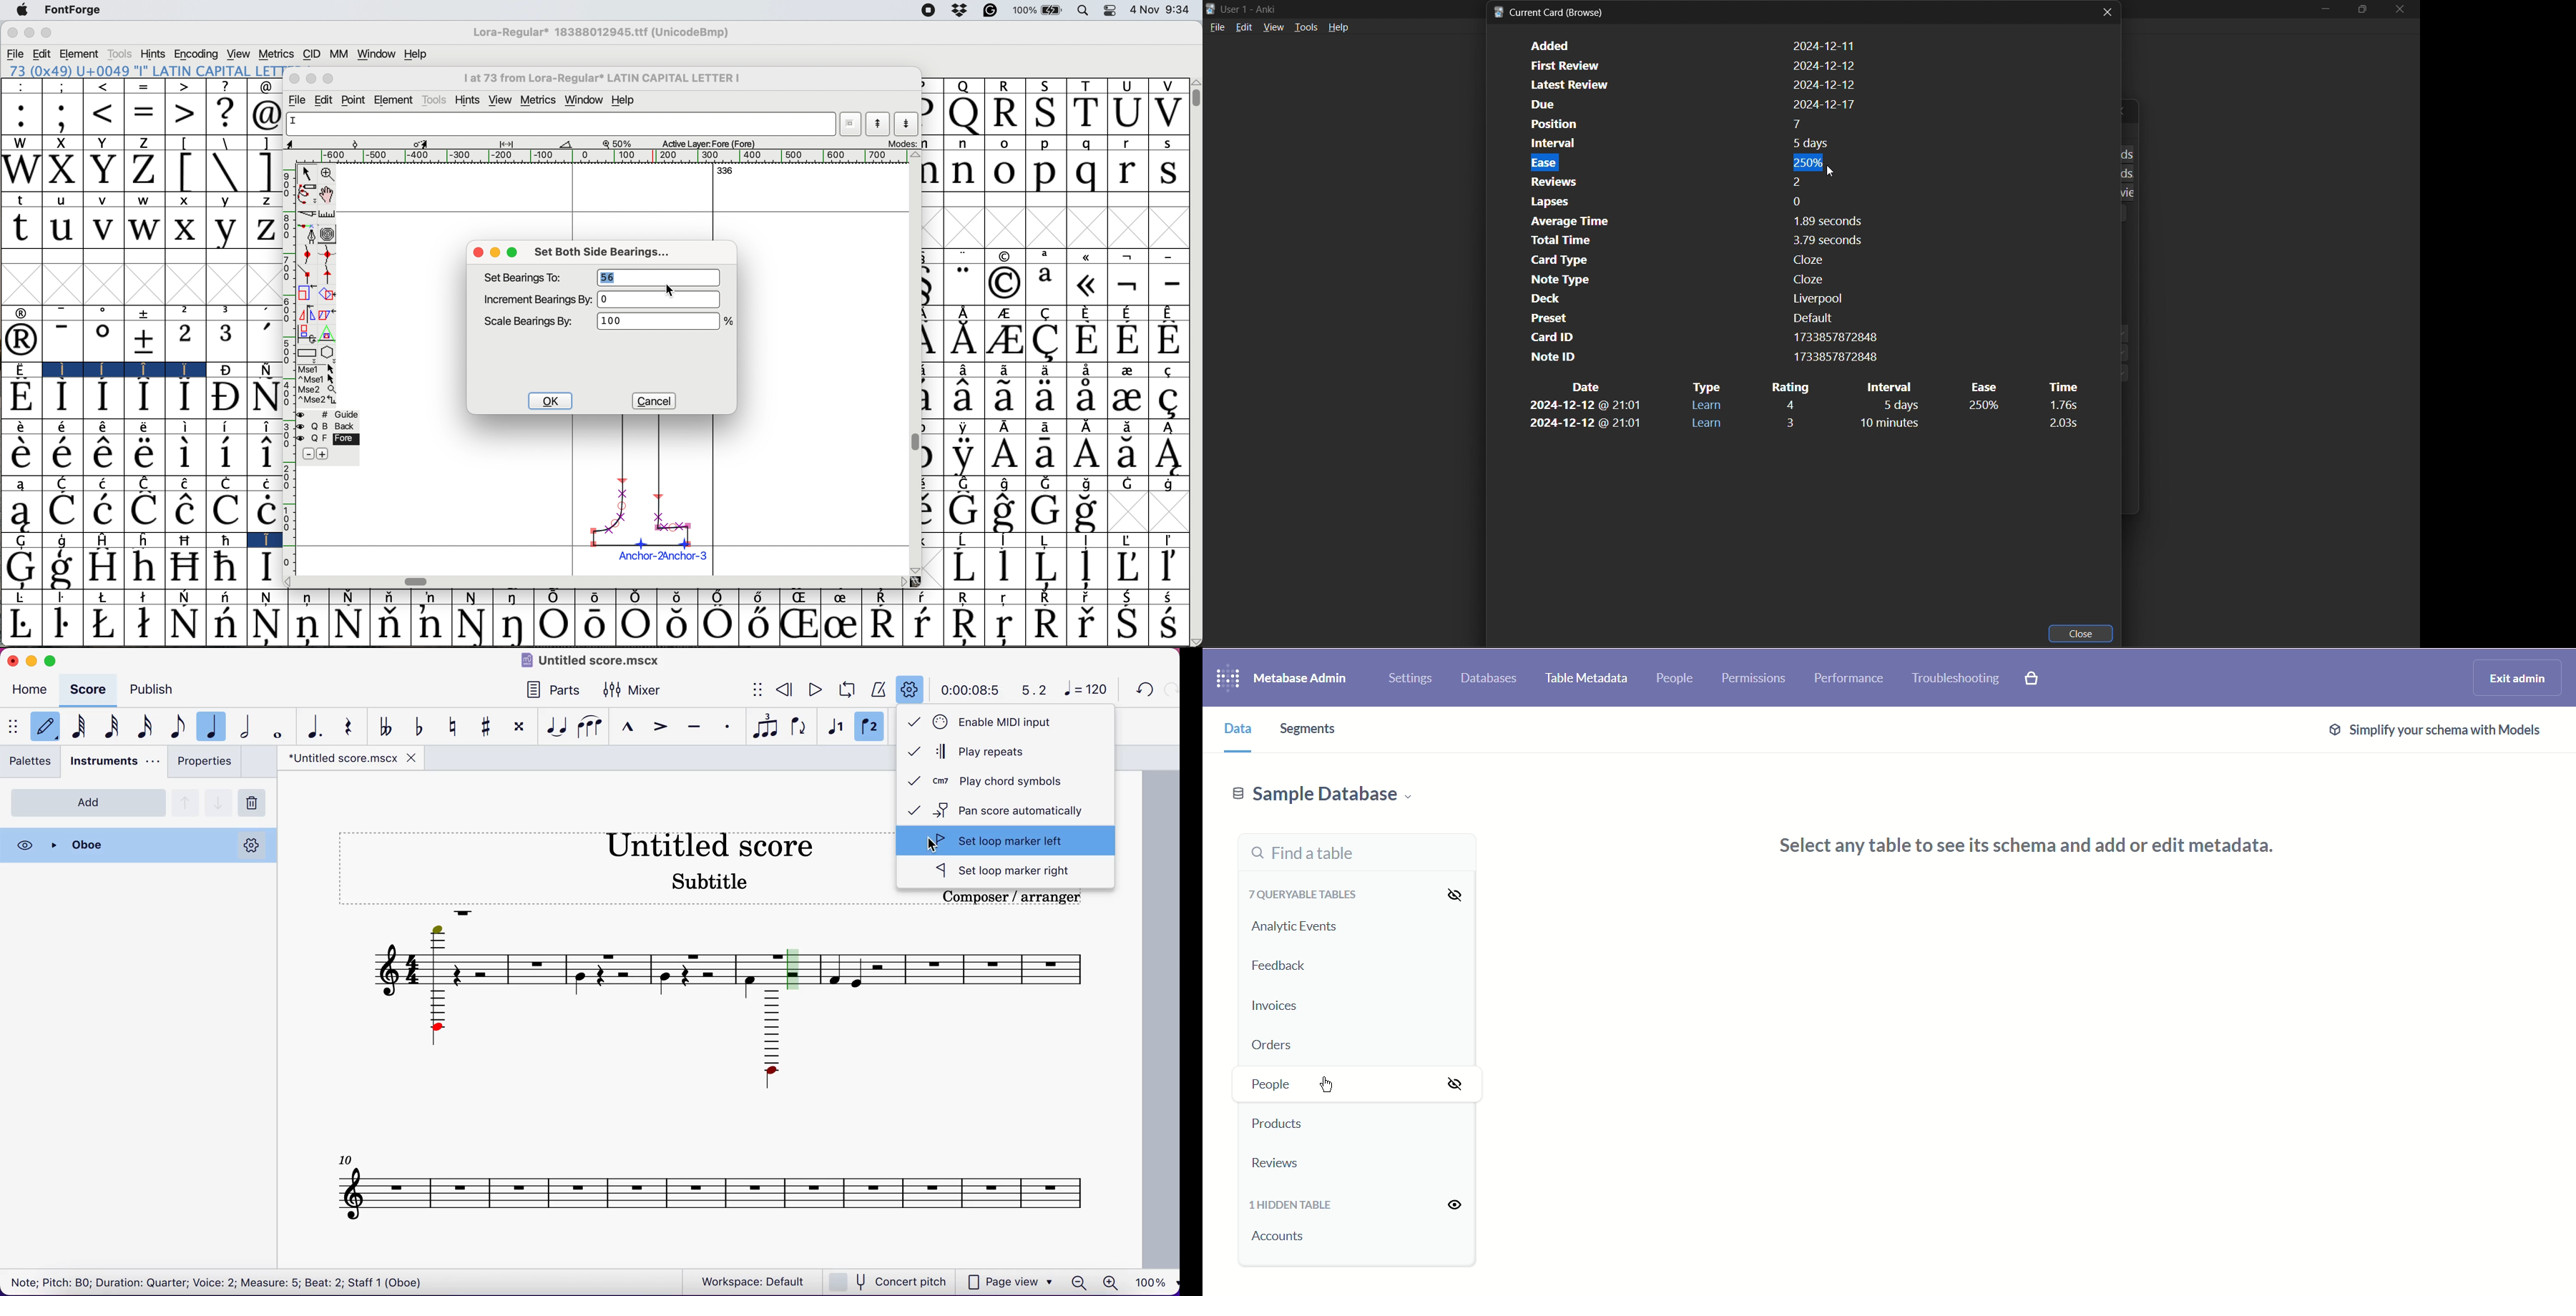 The width and height of the screenshot is (2576, 1316). I want to click on T, so click(1086, 85).